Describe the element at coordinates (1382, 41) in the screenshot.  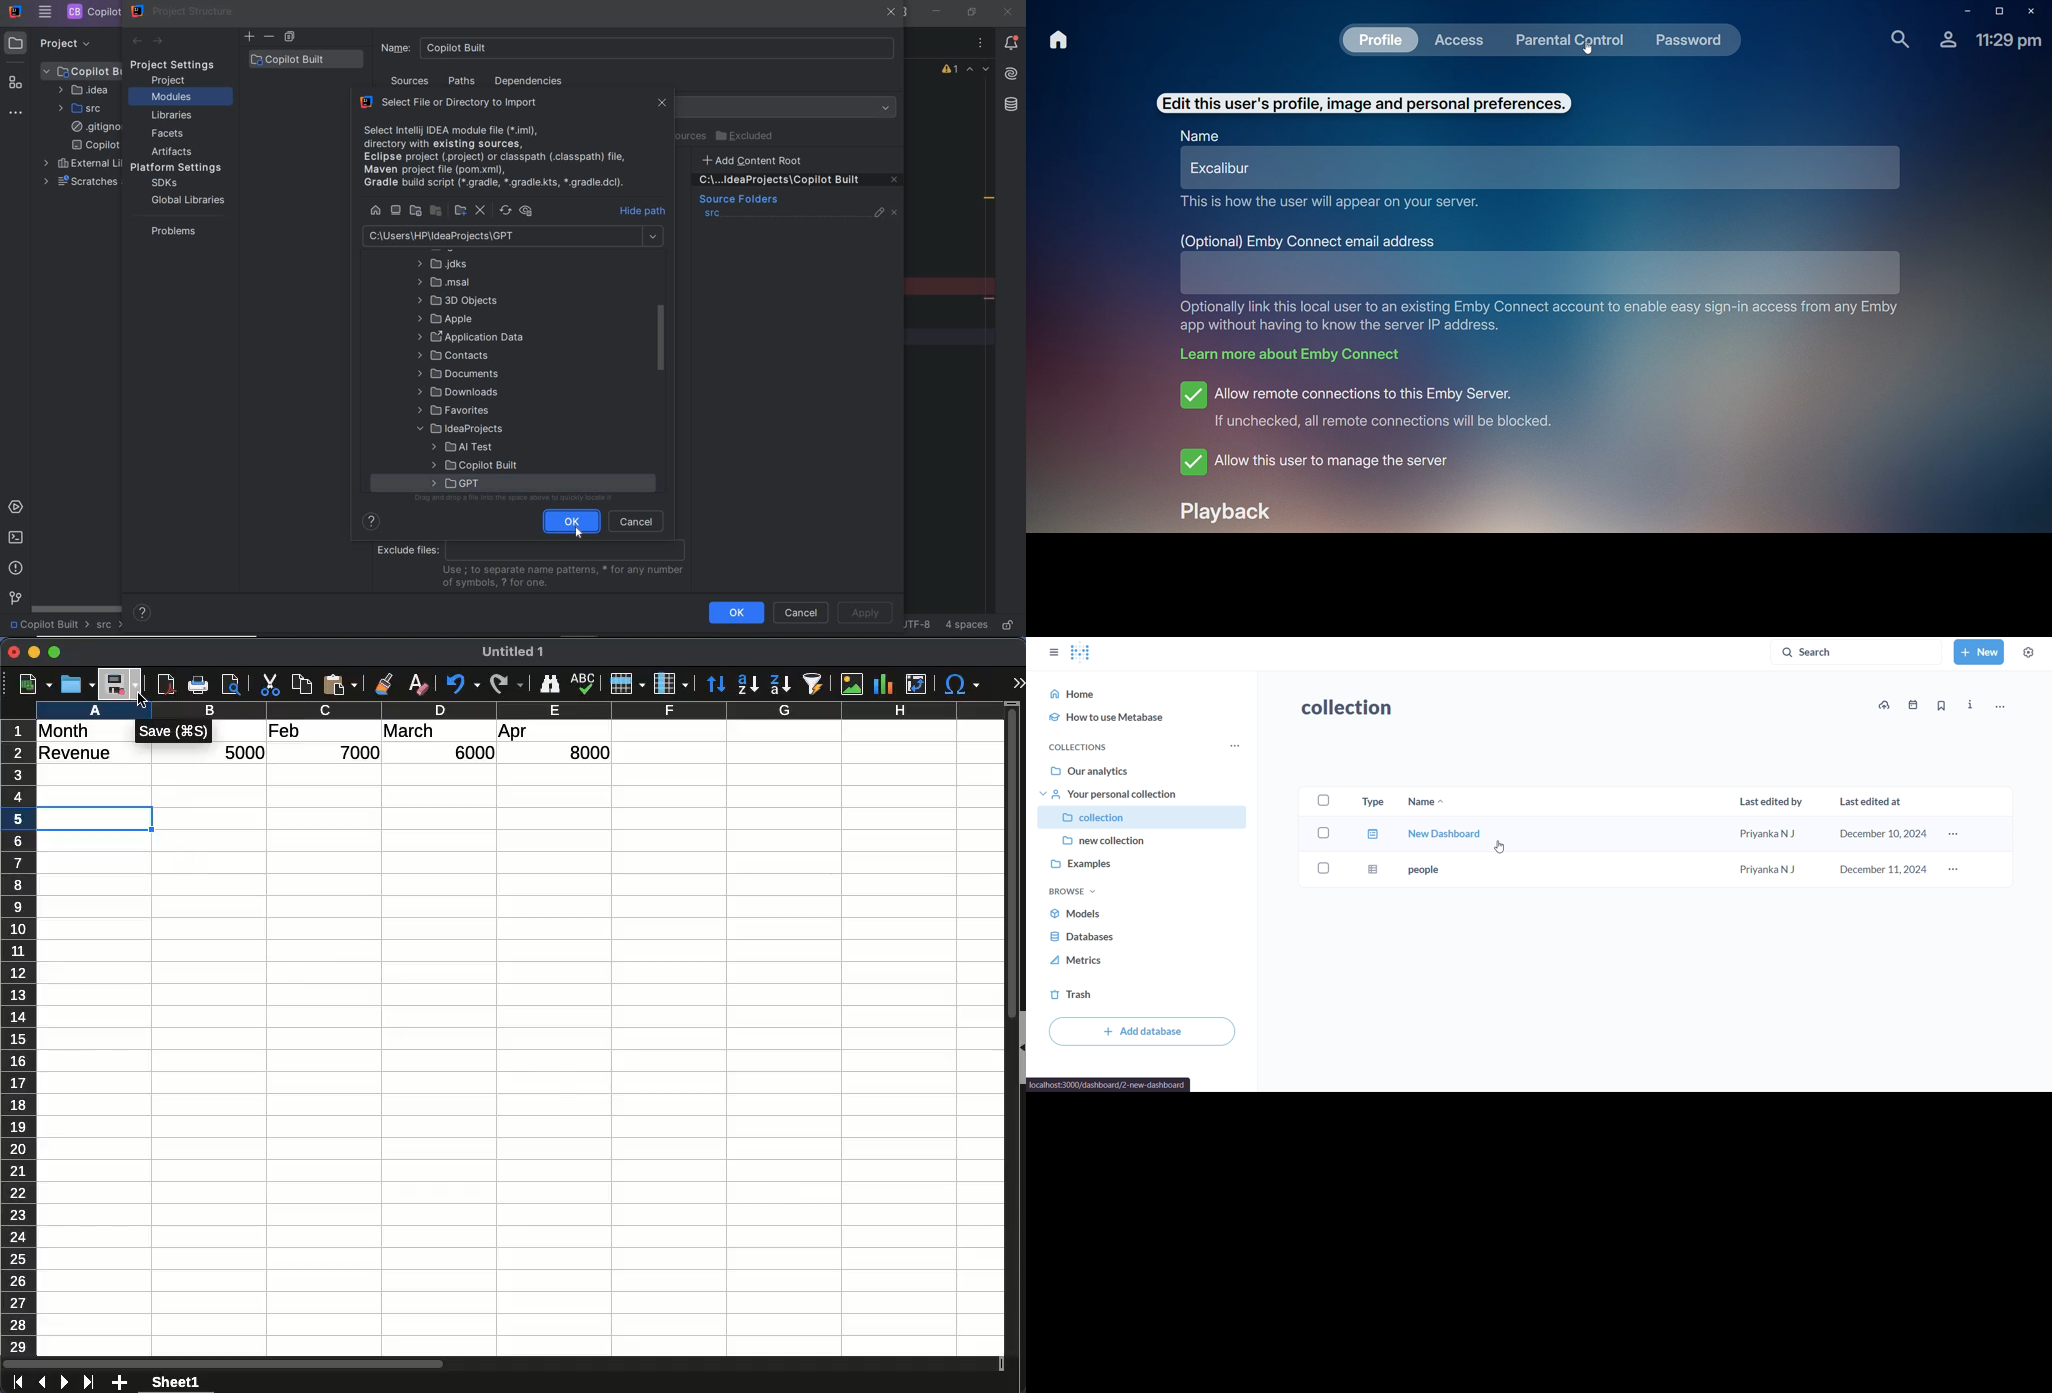
I see `Profile` at that location.